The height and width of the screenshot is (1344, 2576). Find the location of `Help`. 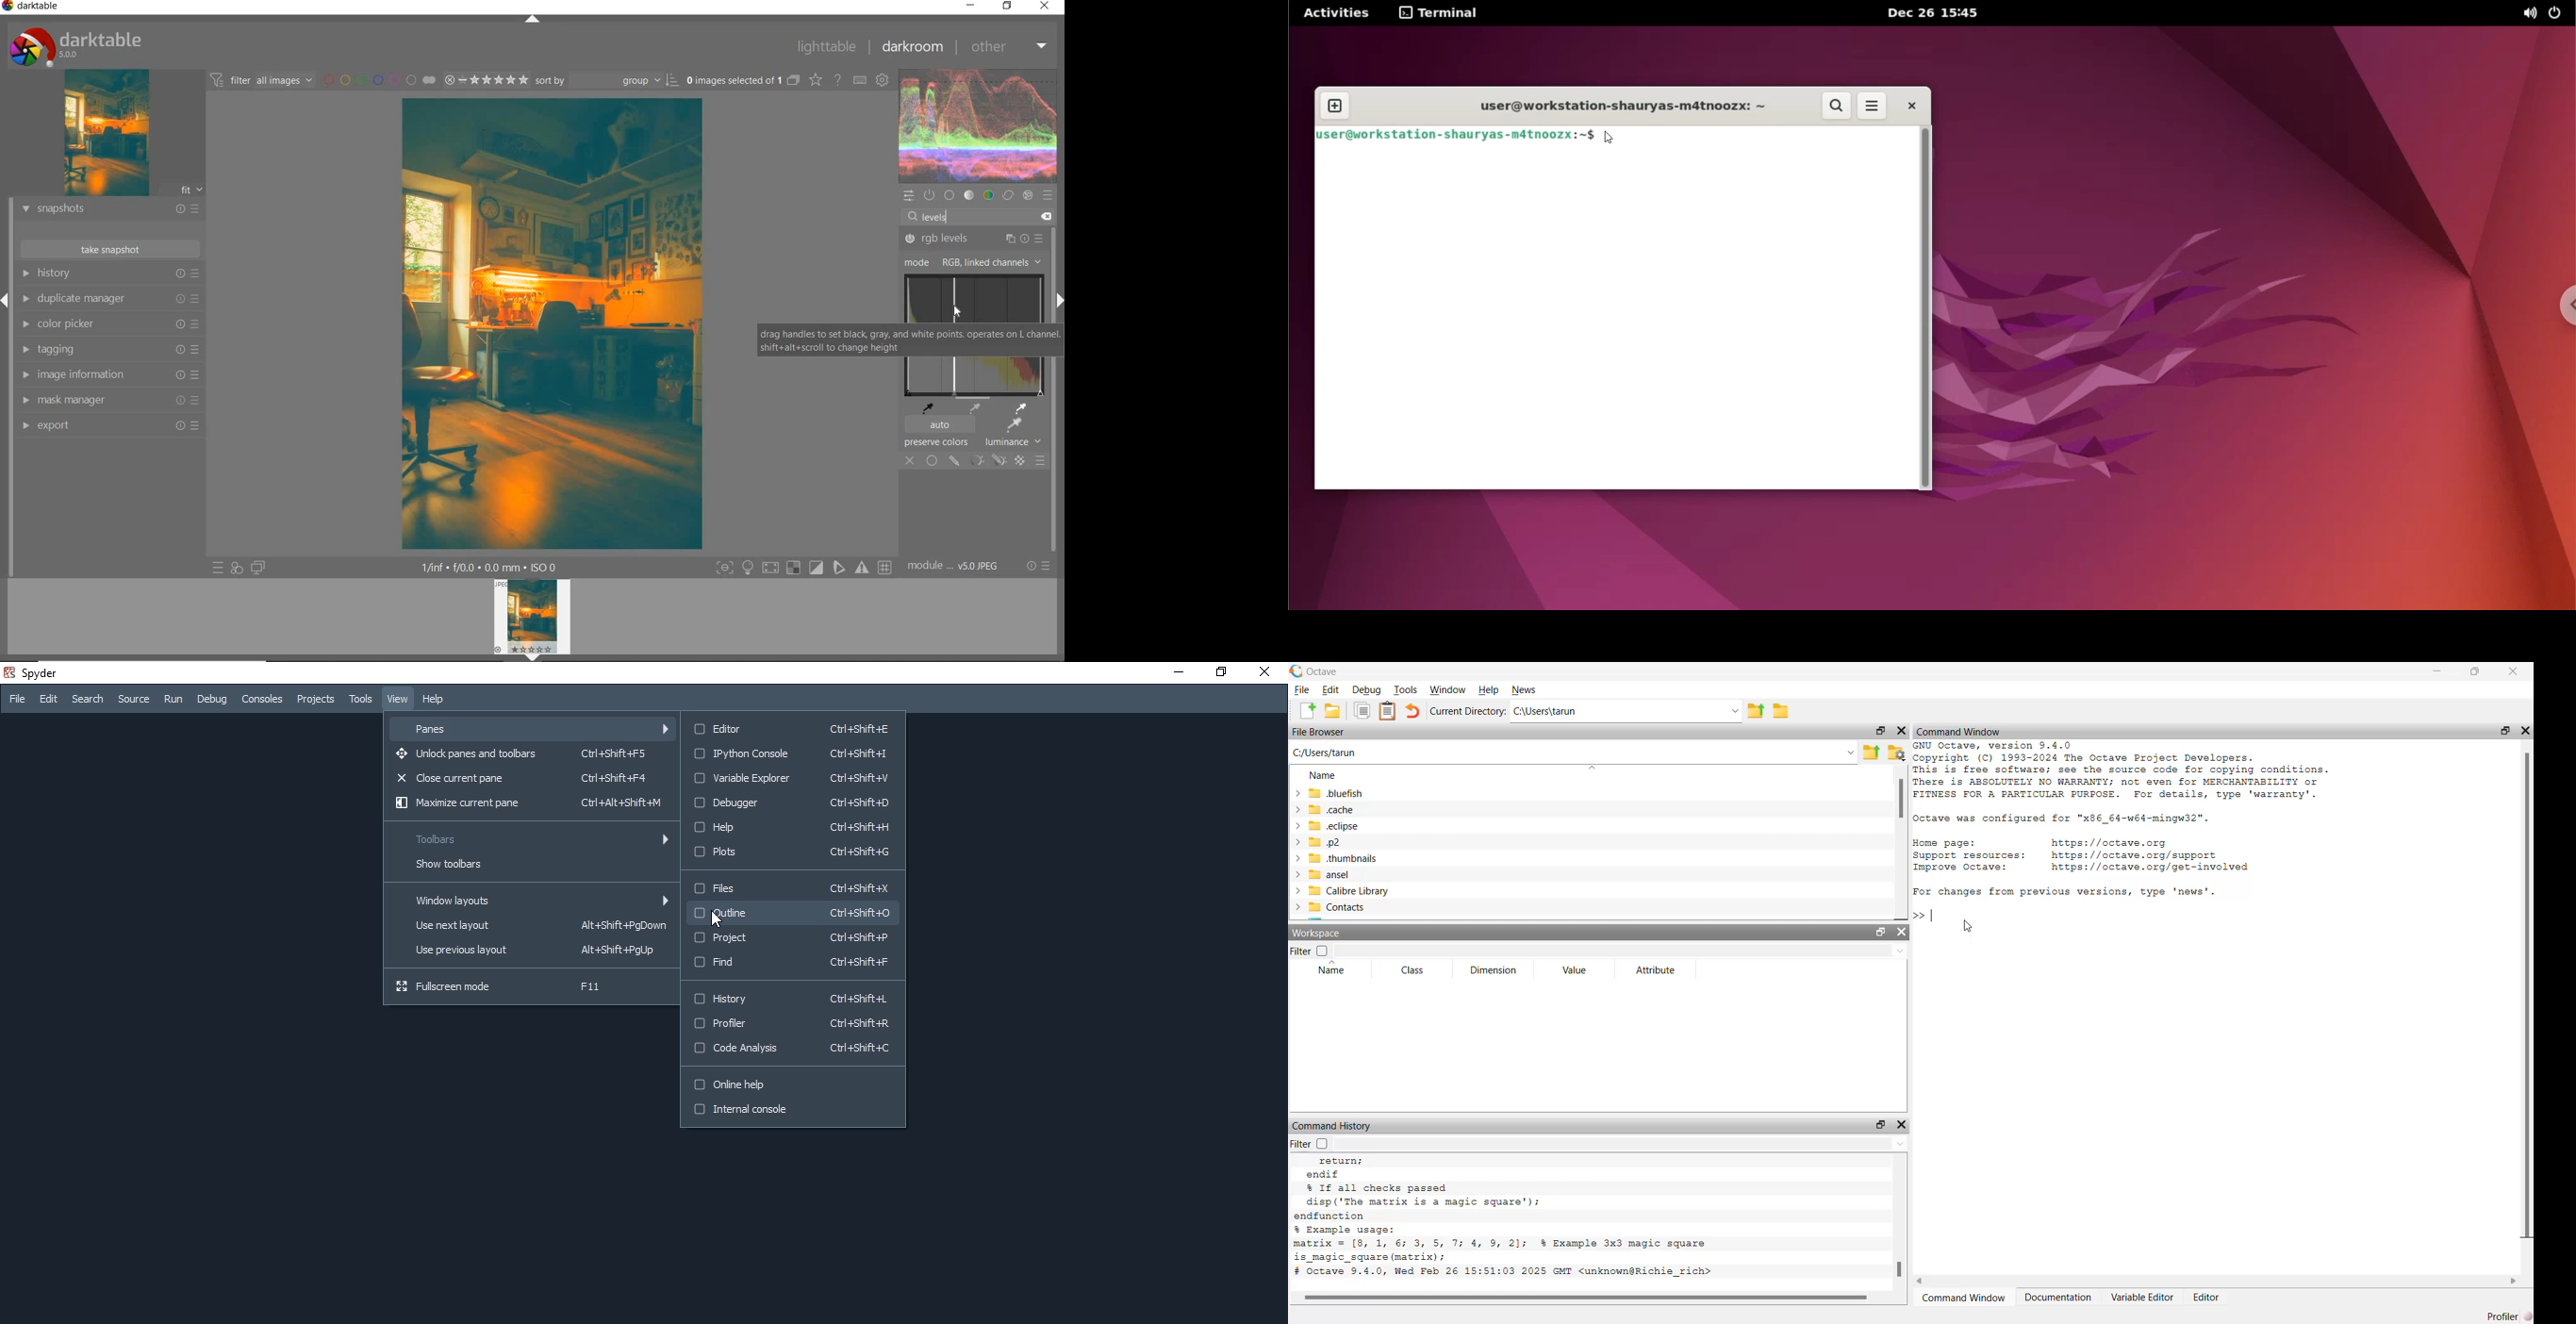

Help is located at coordinates (438, 700).